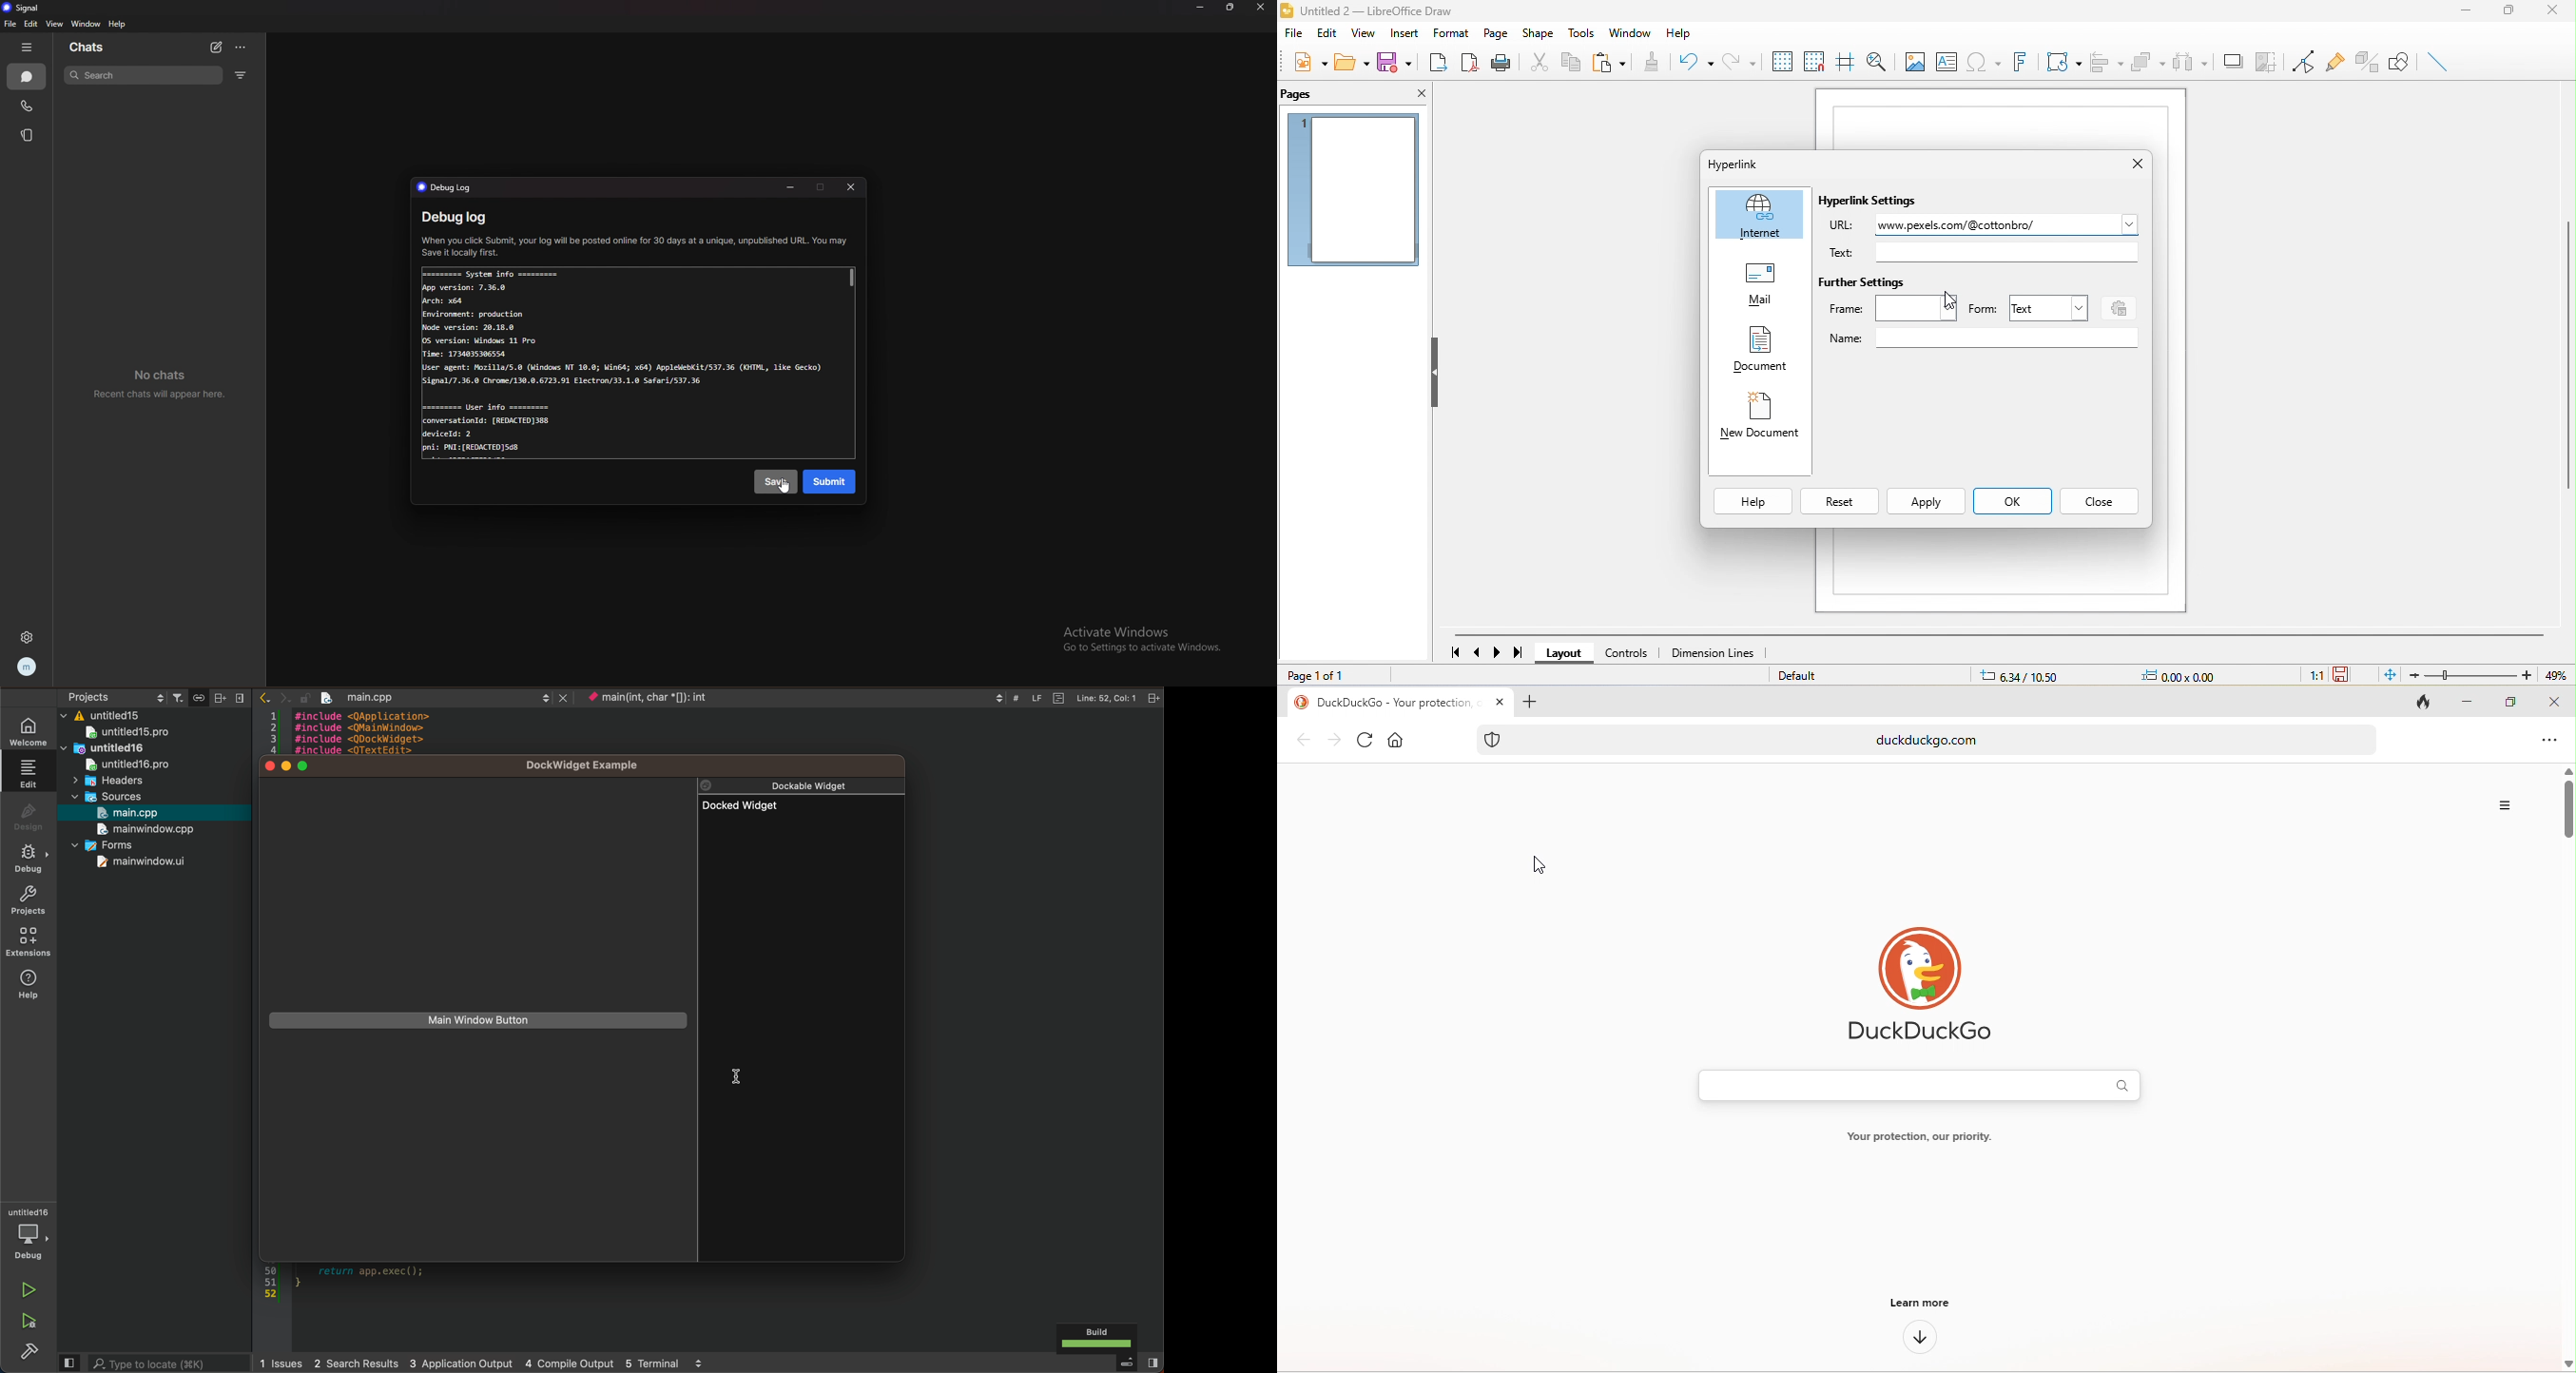 The height and width of the screenshot is (1400, 2576). I want to click on events, so click(2121, 308).